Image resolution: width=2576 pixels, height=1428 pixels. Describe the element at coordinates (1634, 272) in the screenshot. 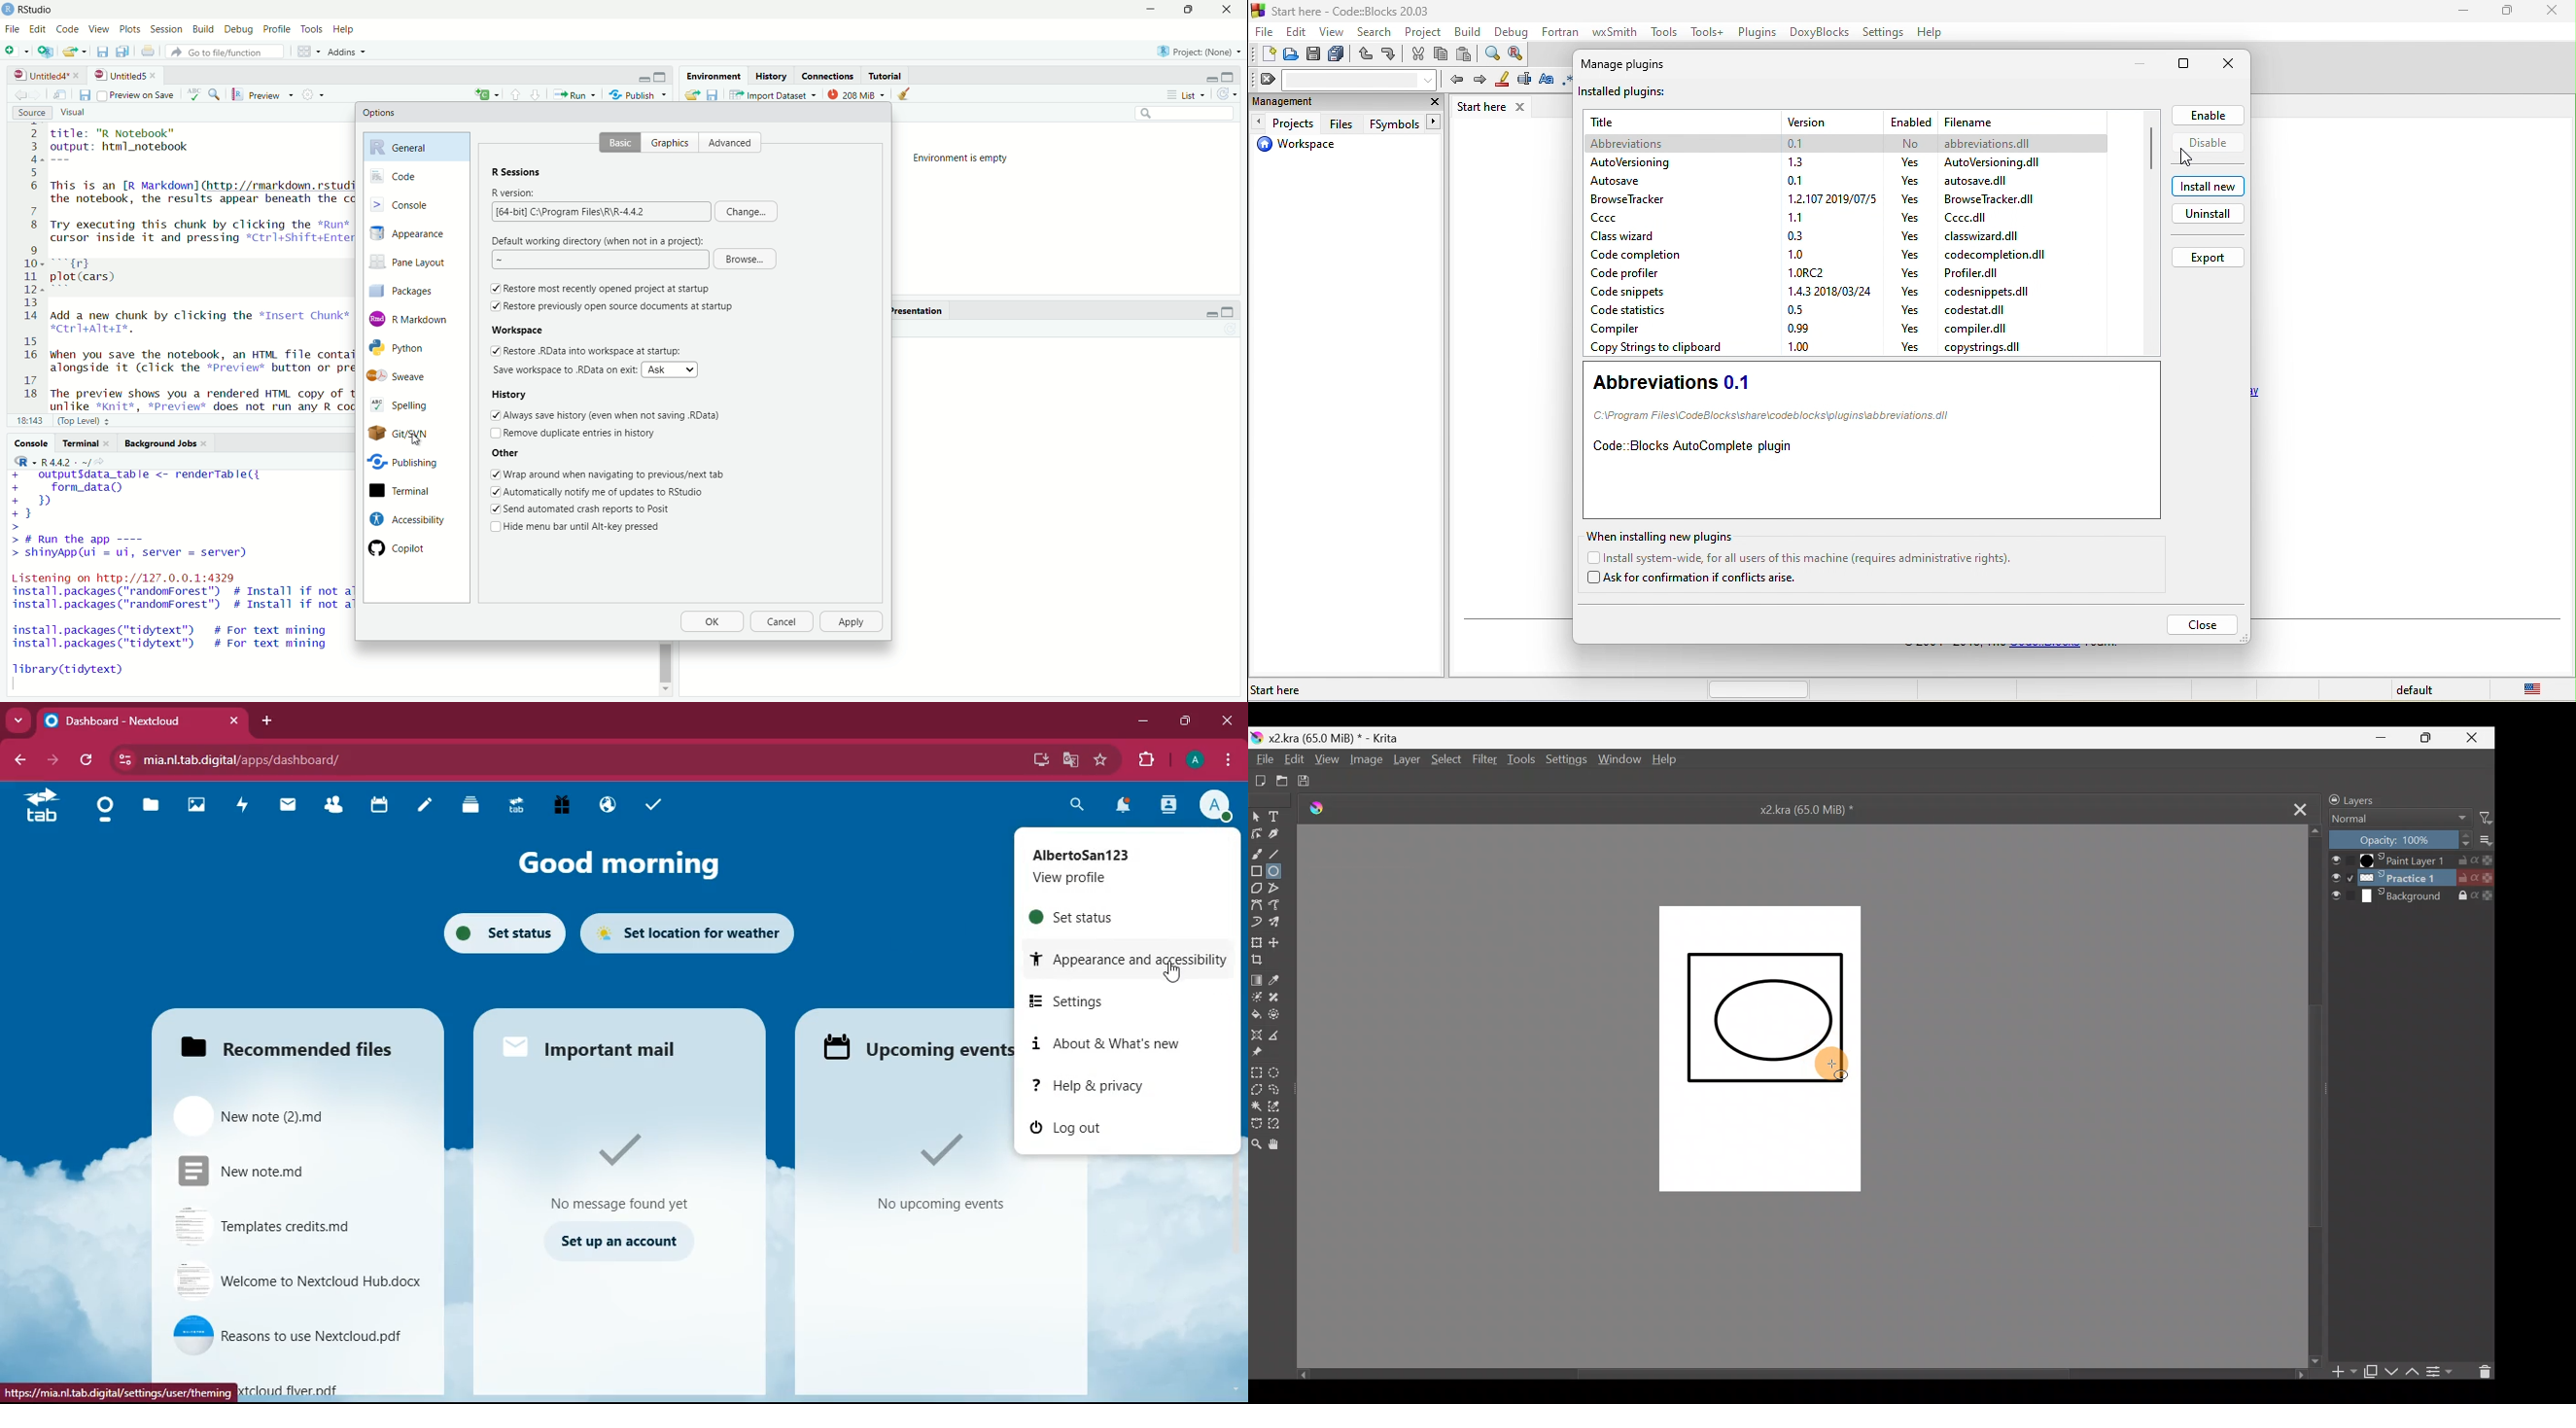

I see `code profiler` at that location.